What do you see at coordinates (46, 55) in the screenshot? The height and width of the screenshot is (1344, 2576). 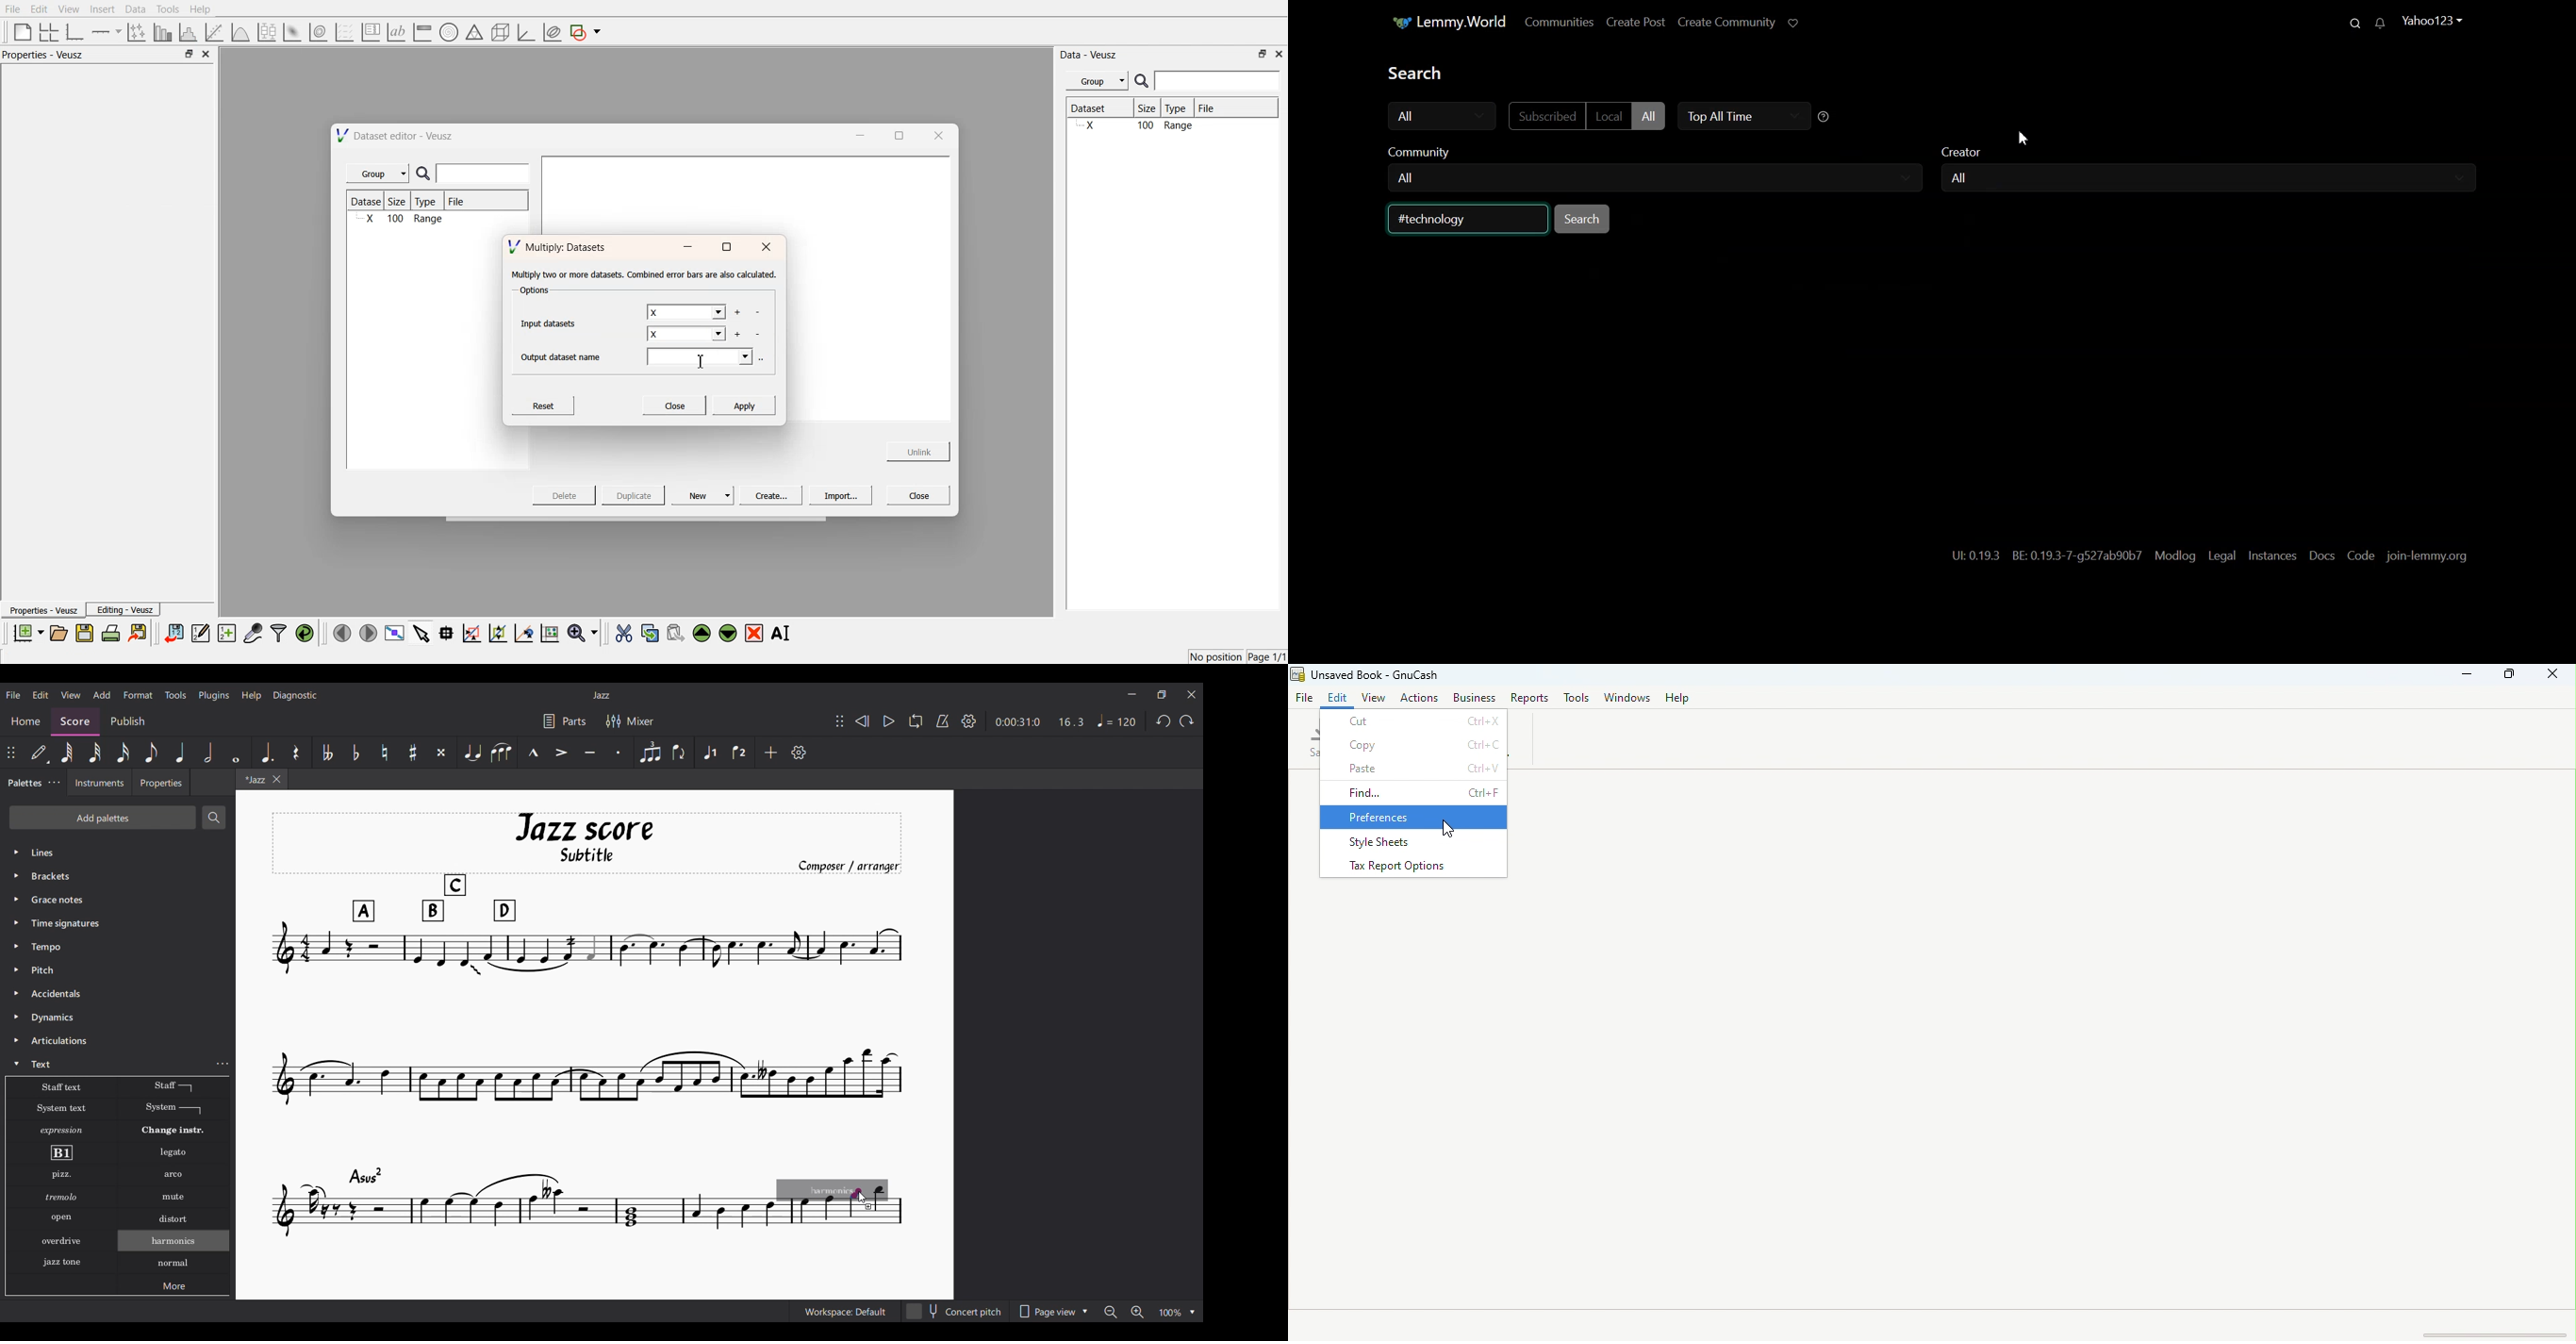 I see `Properties - Veusz` at bounding box center [46, 55].